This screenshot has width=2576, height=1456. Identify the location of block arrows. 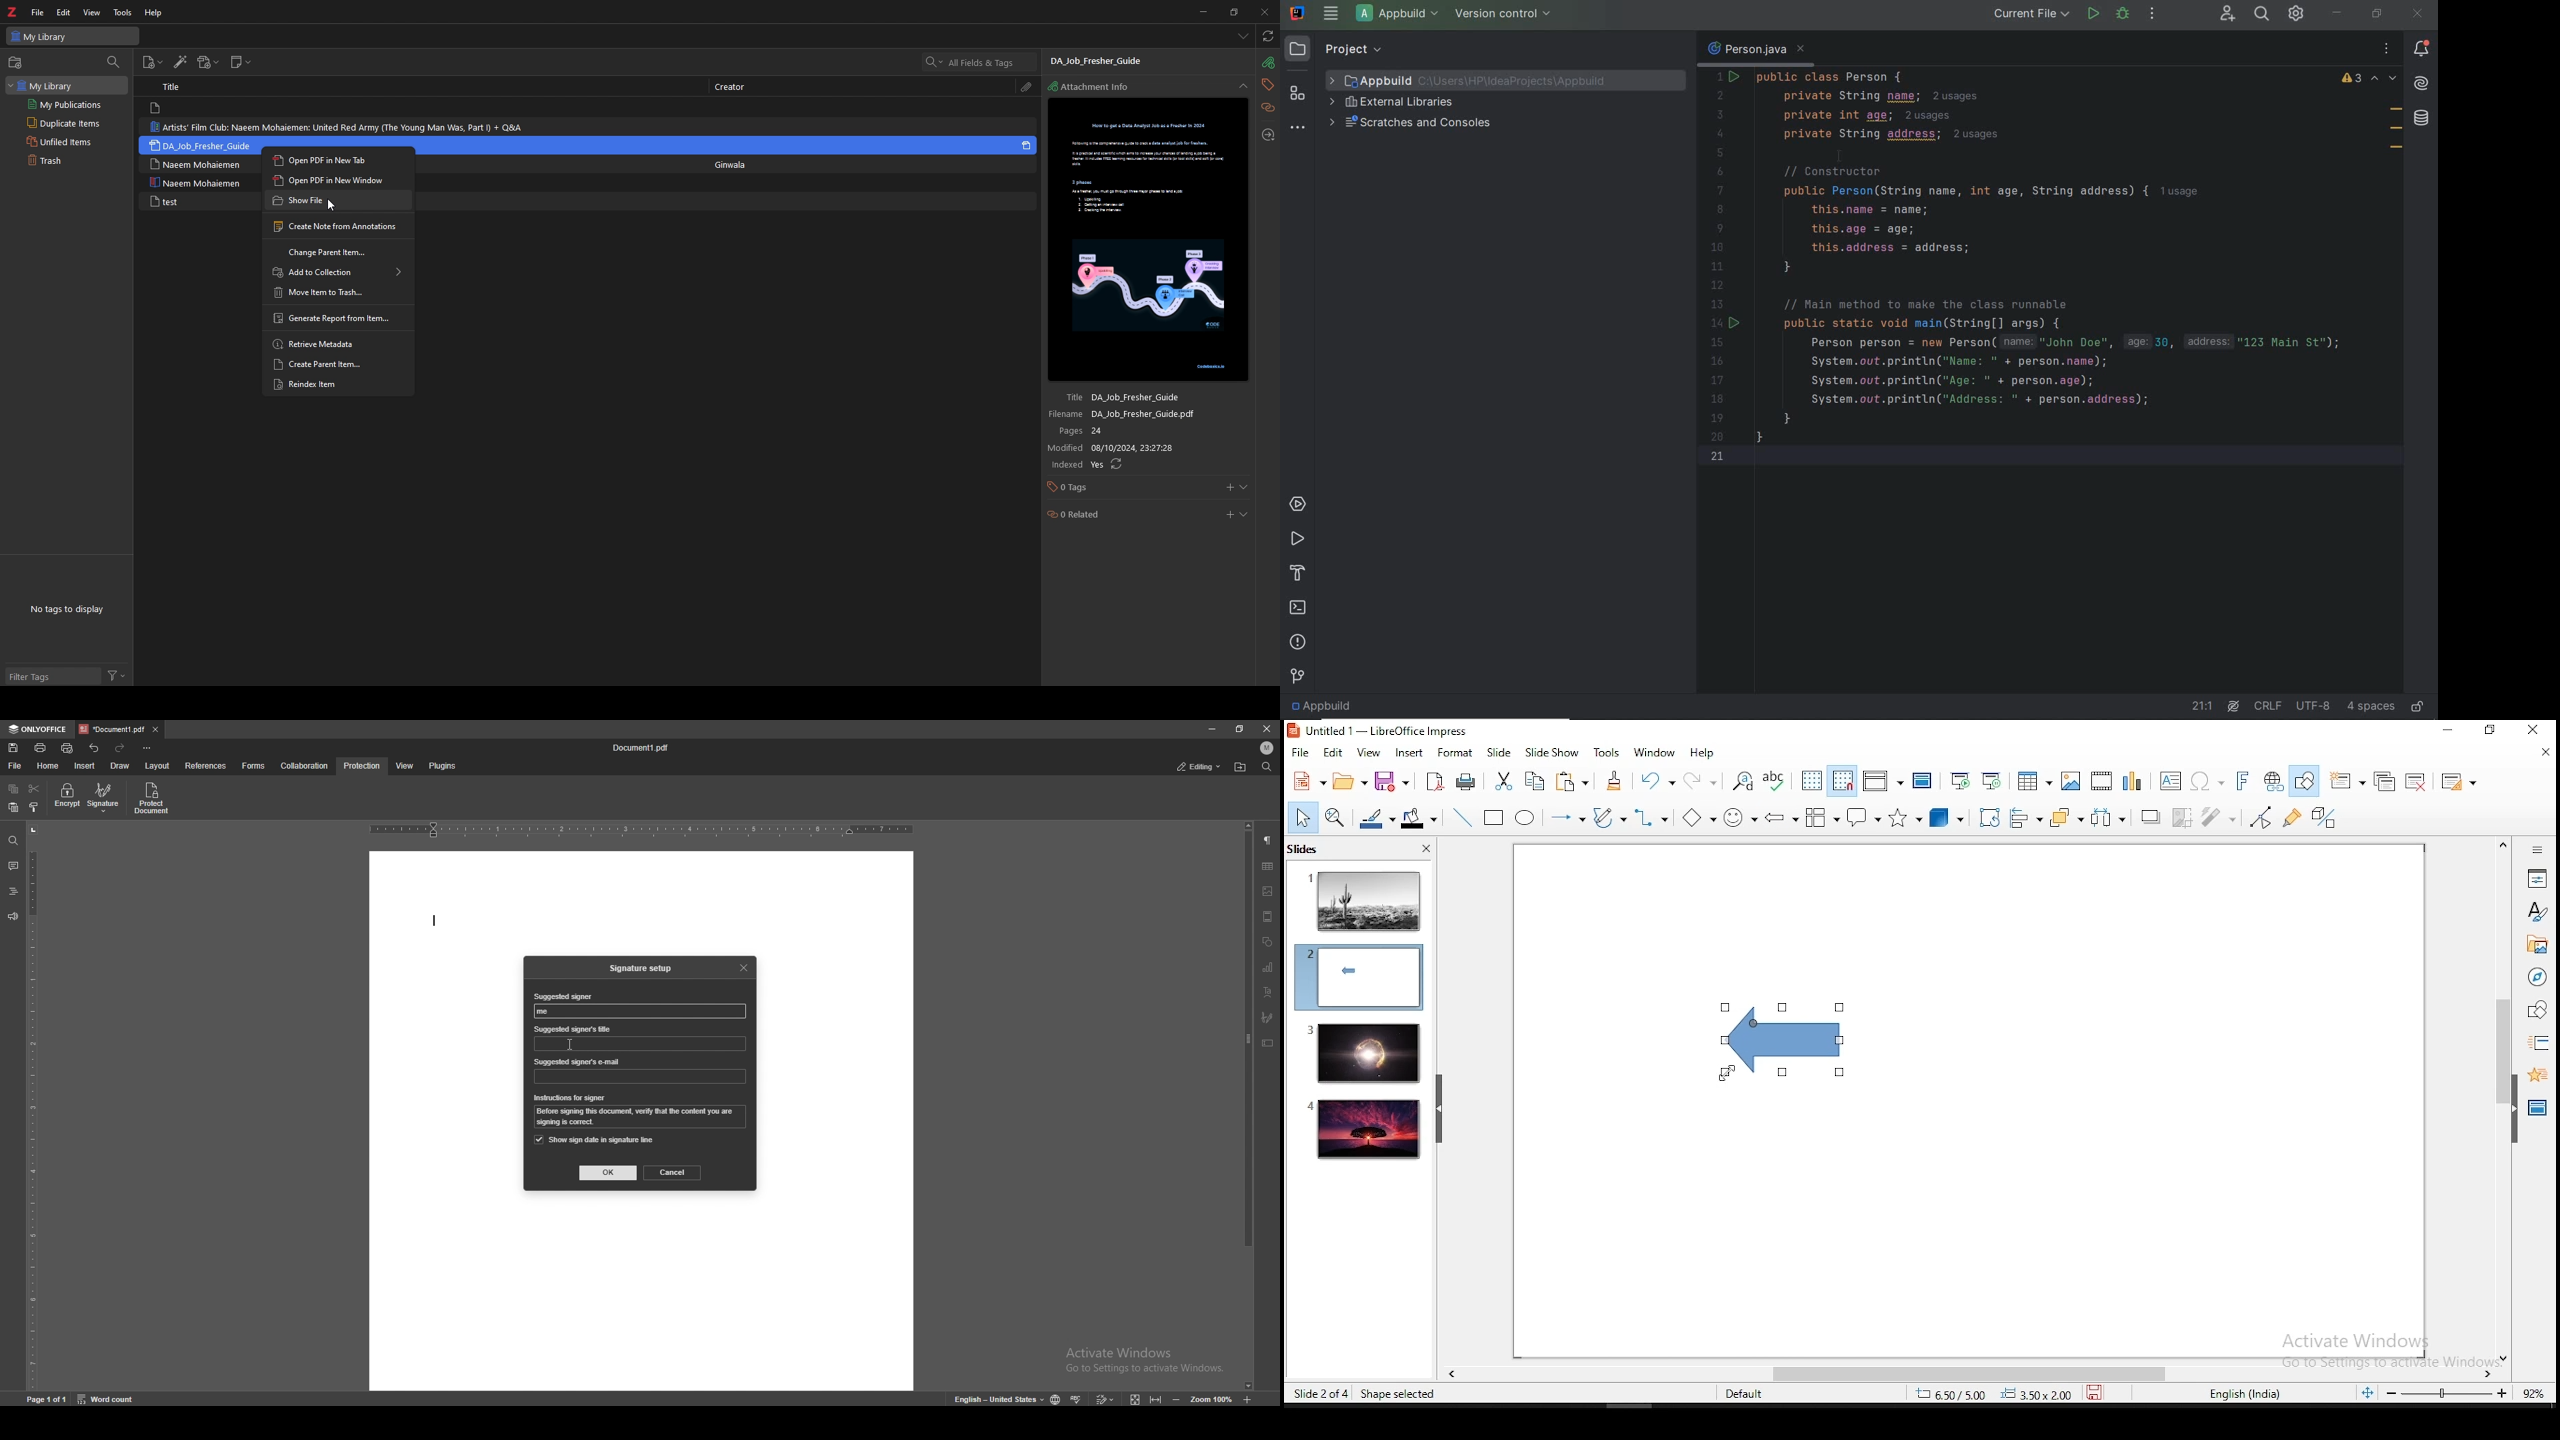
(1782, 818).